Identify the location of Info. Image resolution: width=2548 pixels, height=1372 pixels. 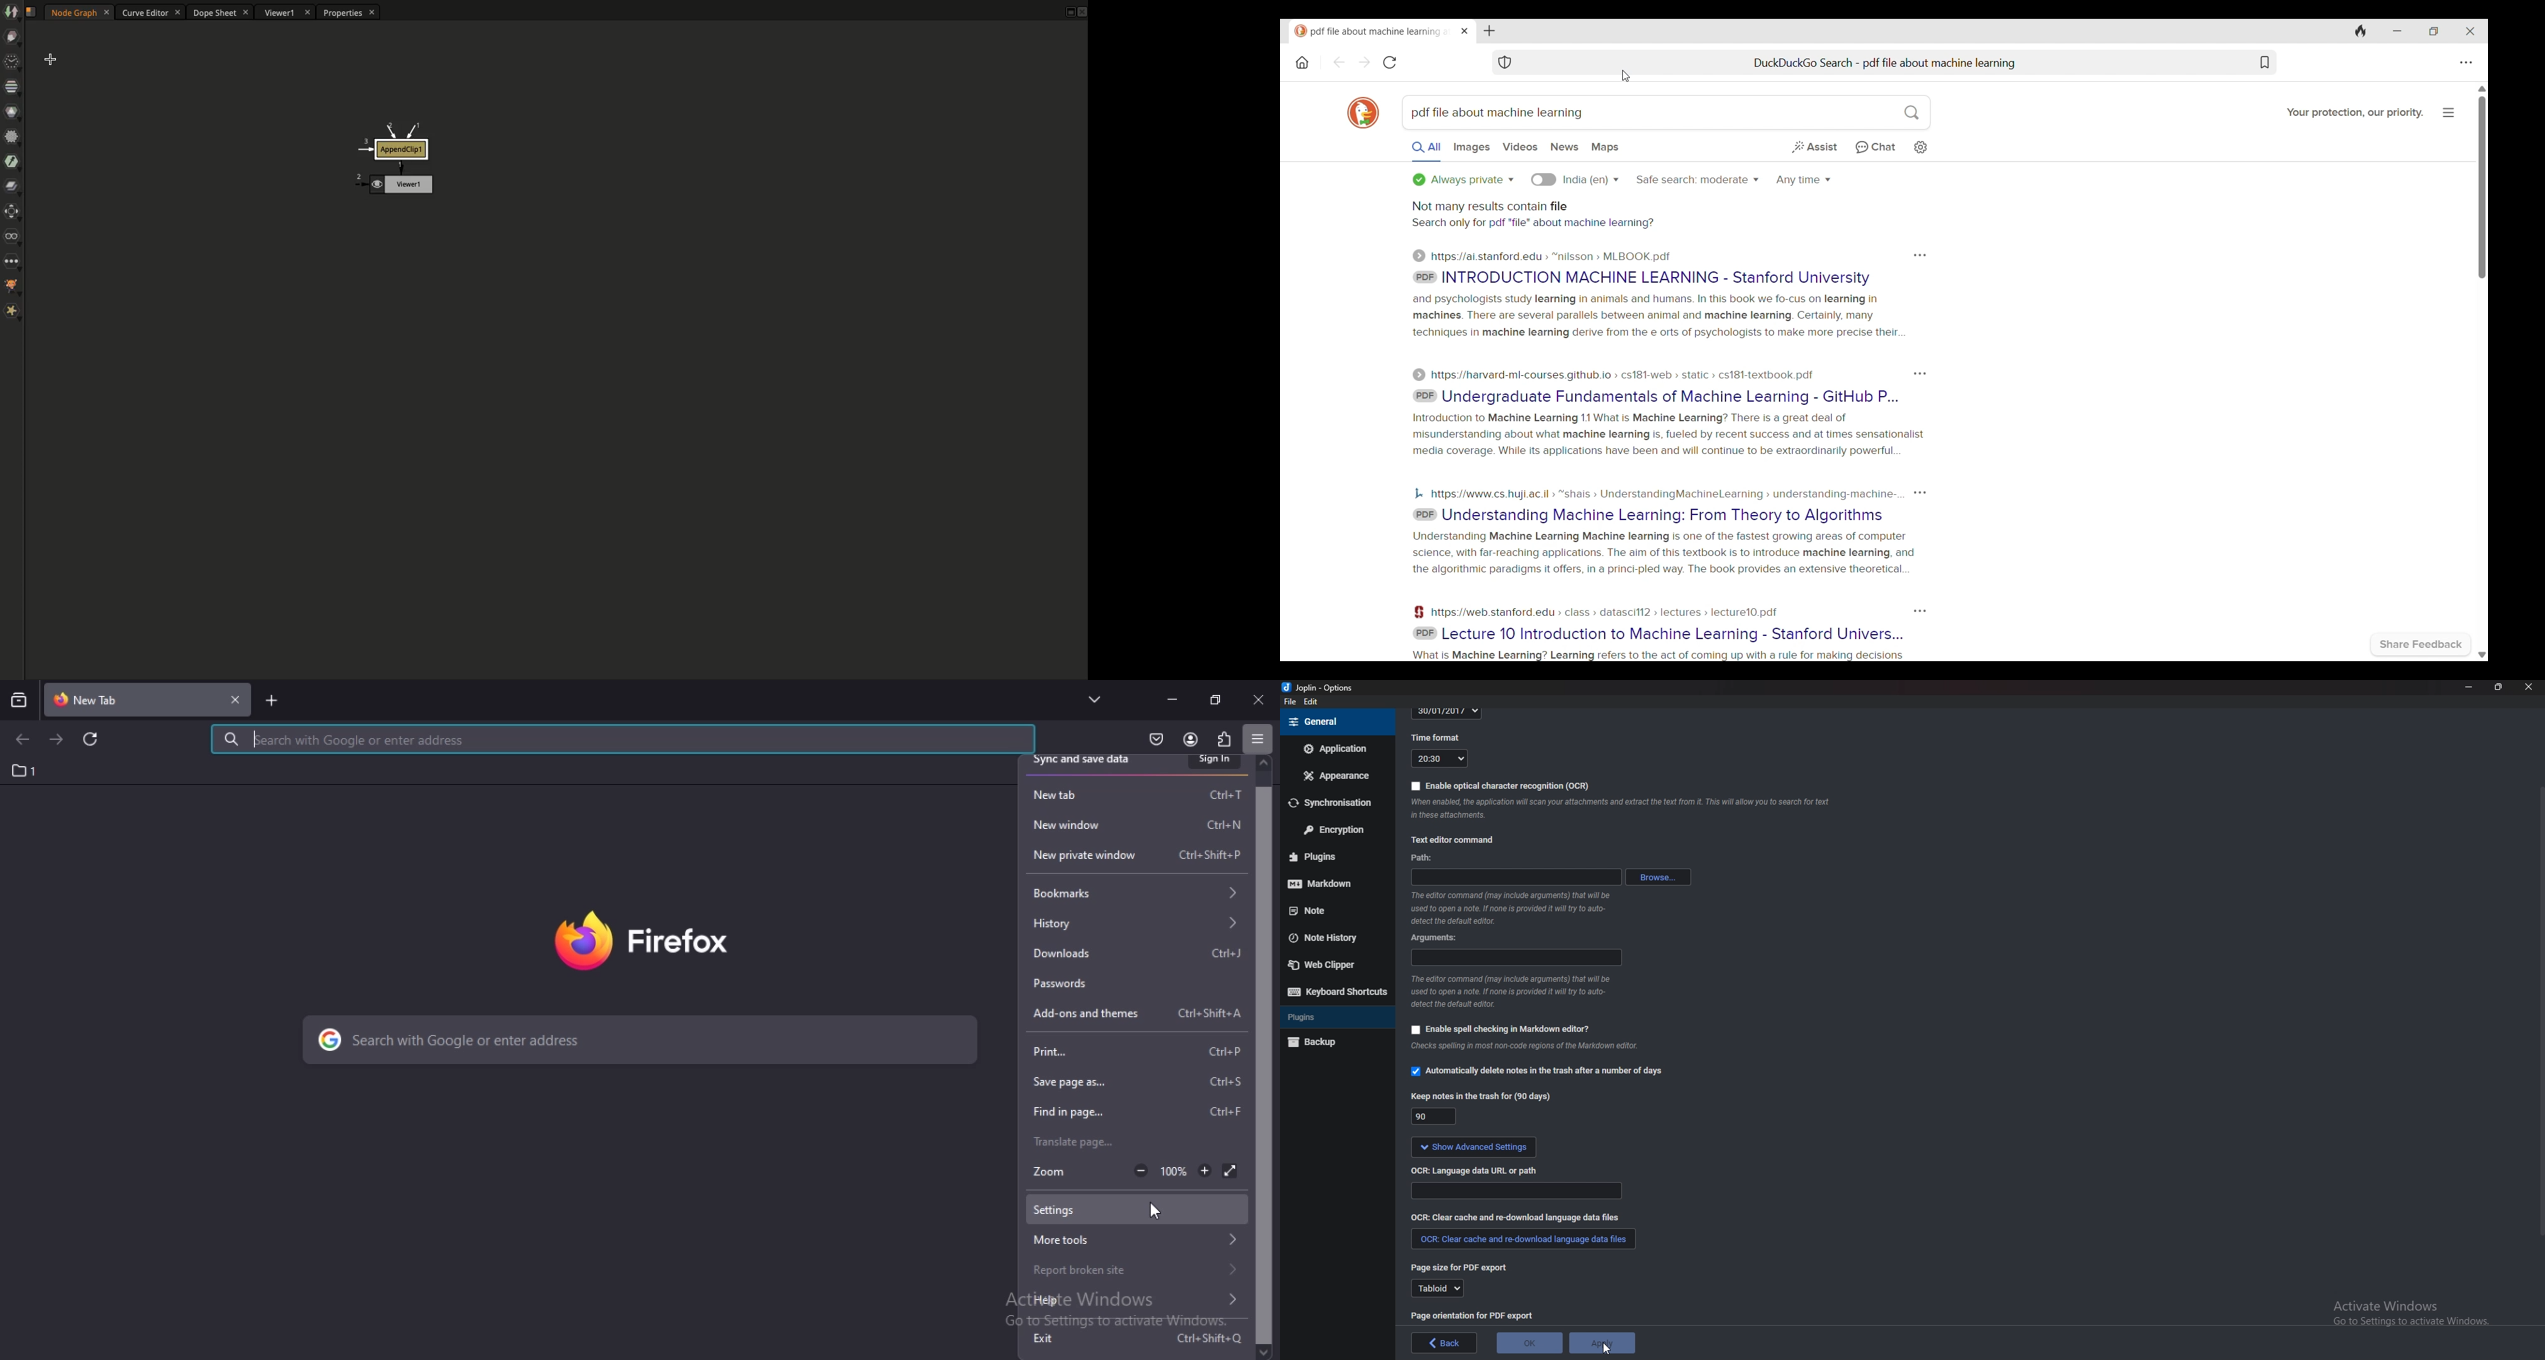
(1626, 811).